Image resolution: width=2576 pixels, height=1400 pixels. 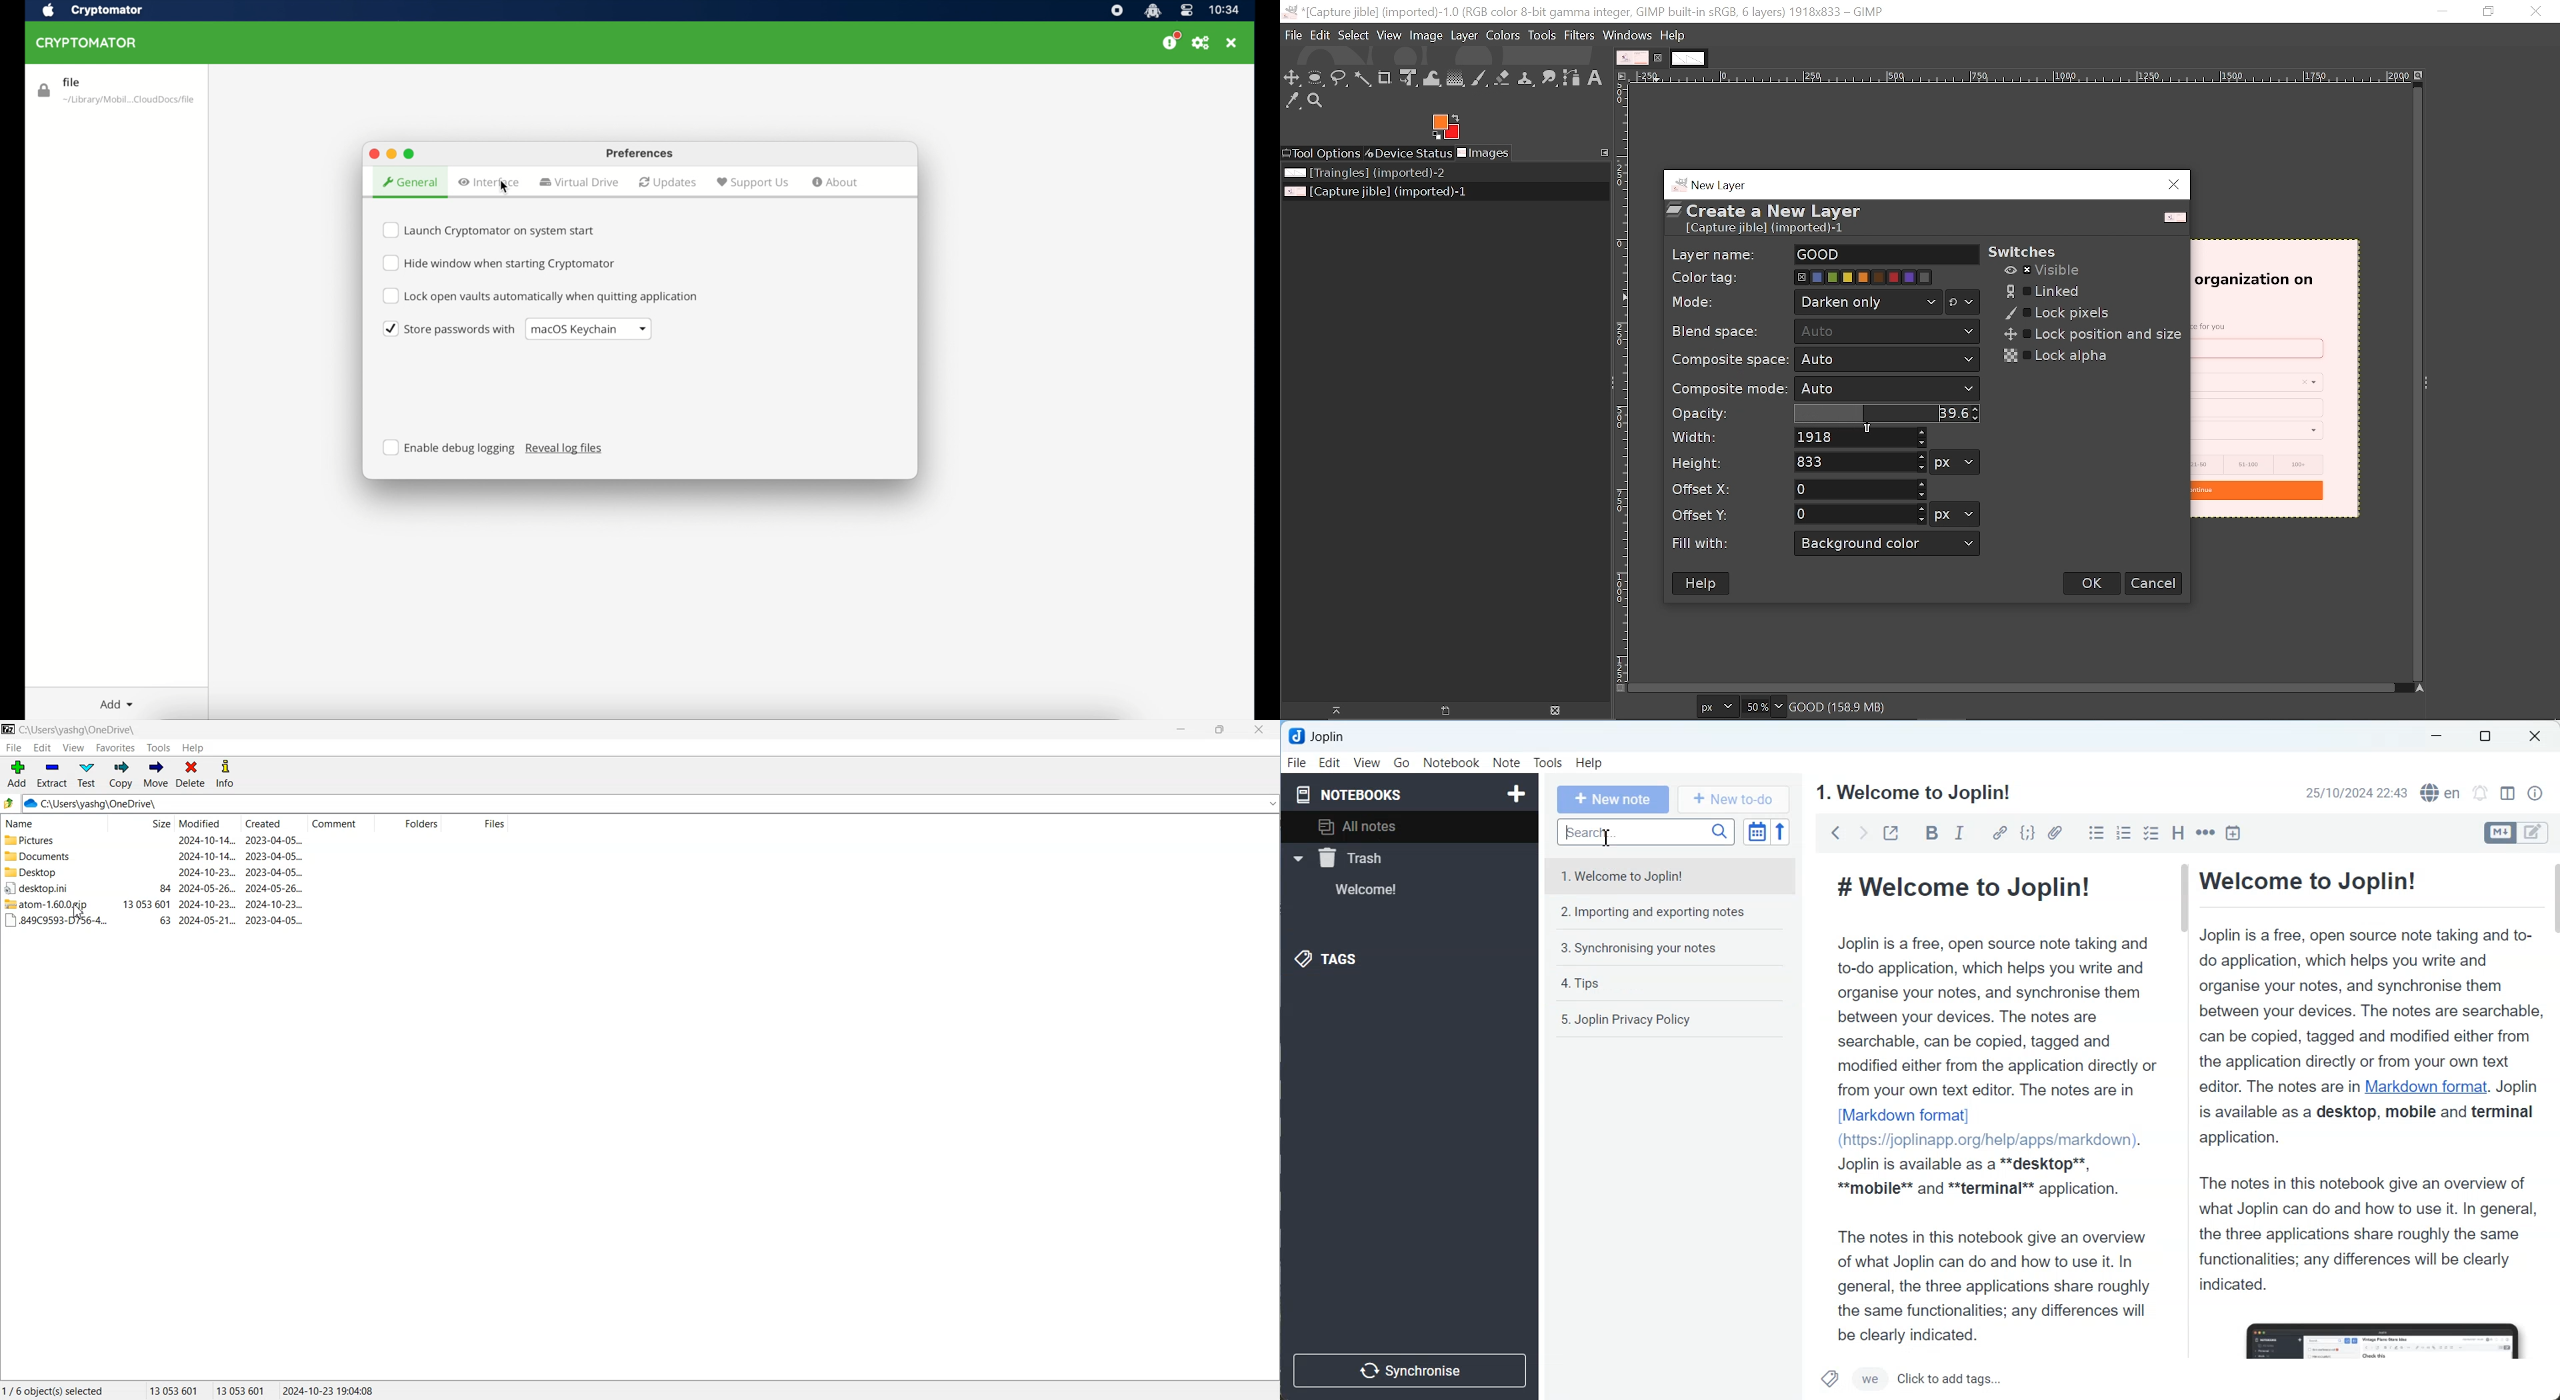 I want to click on Italic, so click(x=1961, y=833).